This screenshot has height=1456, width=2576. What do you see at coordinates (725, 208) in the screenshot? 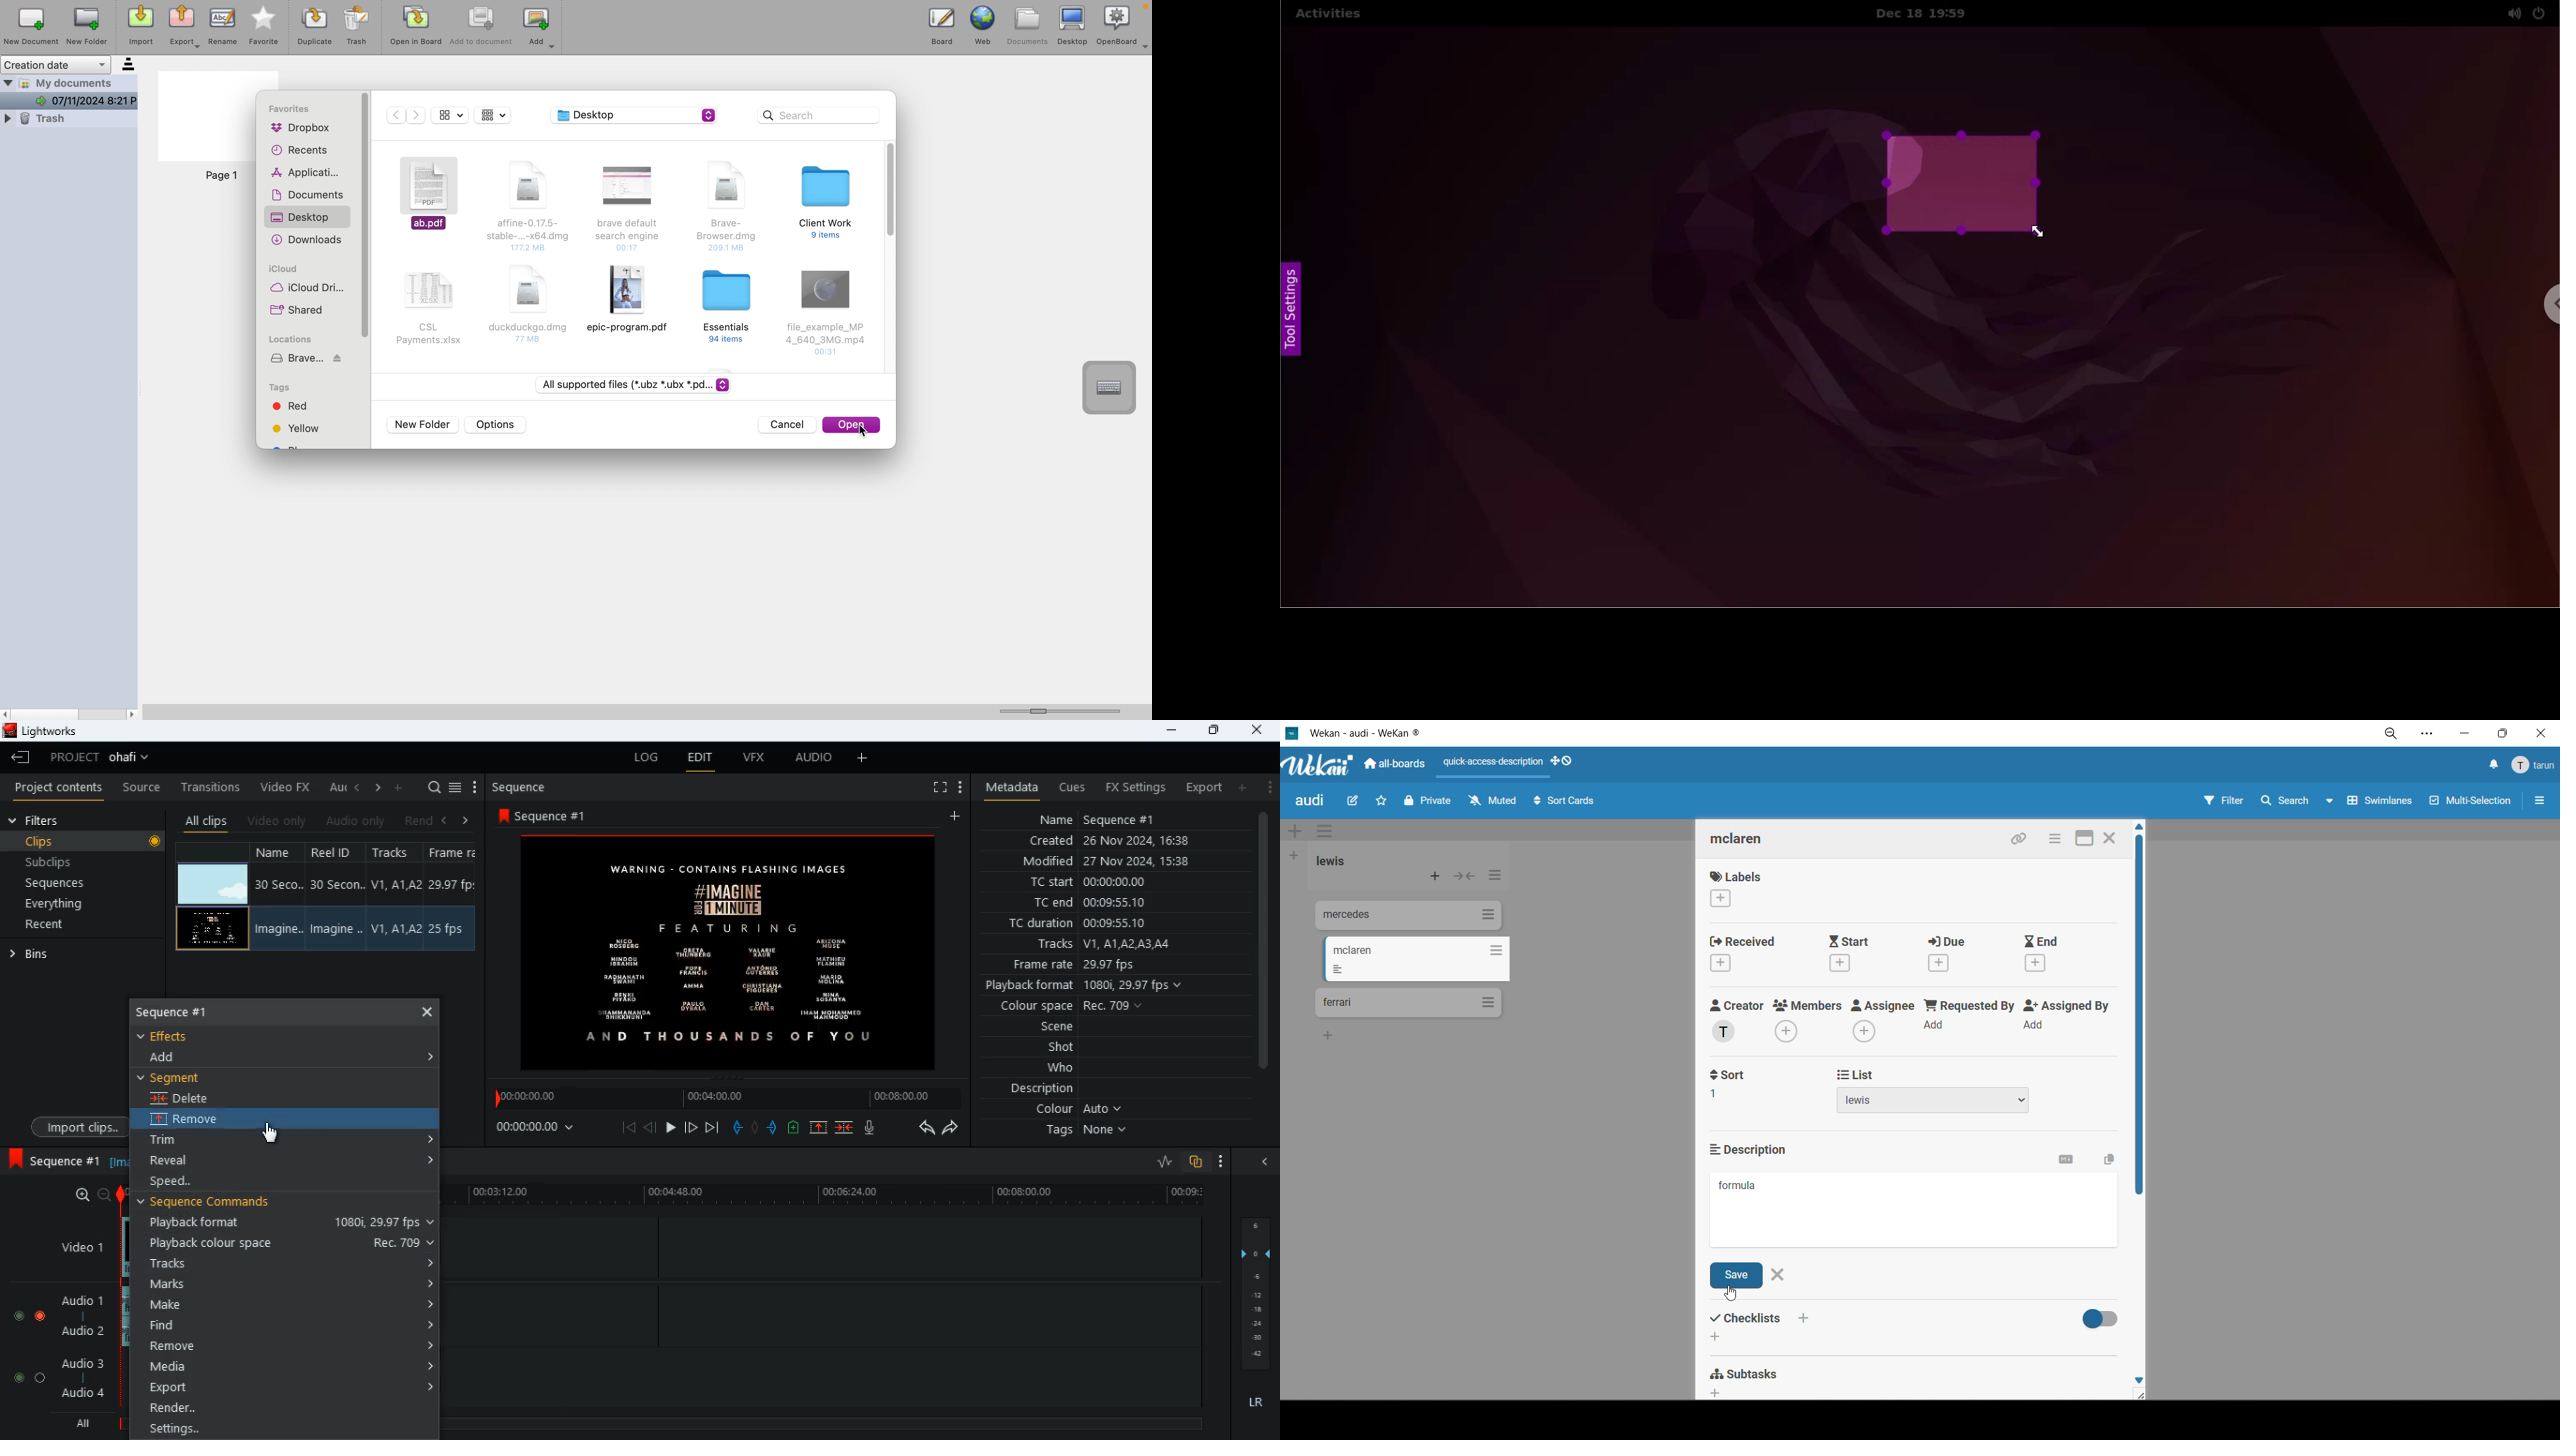
I see `document` at bounding box center [725, 208].